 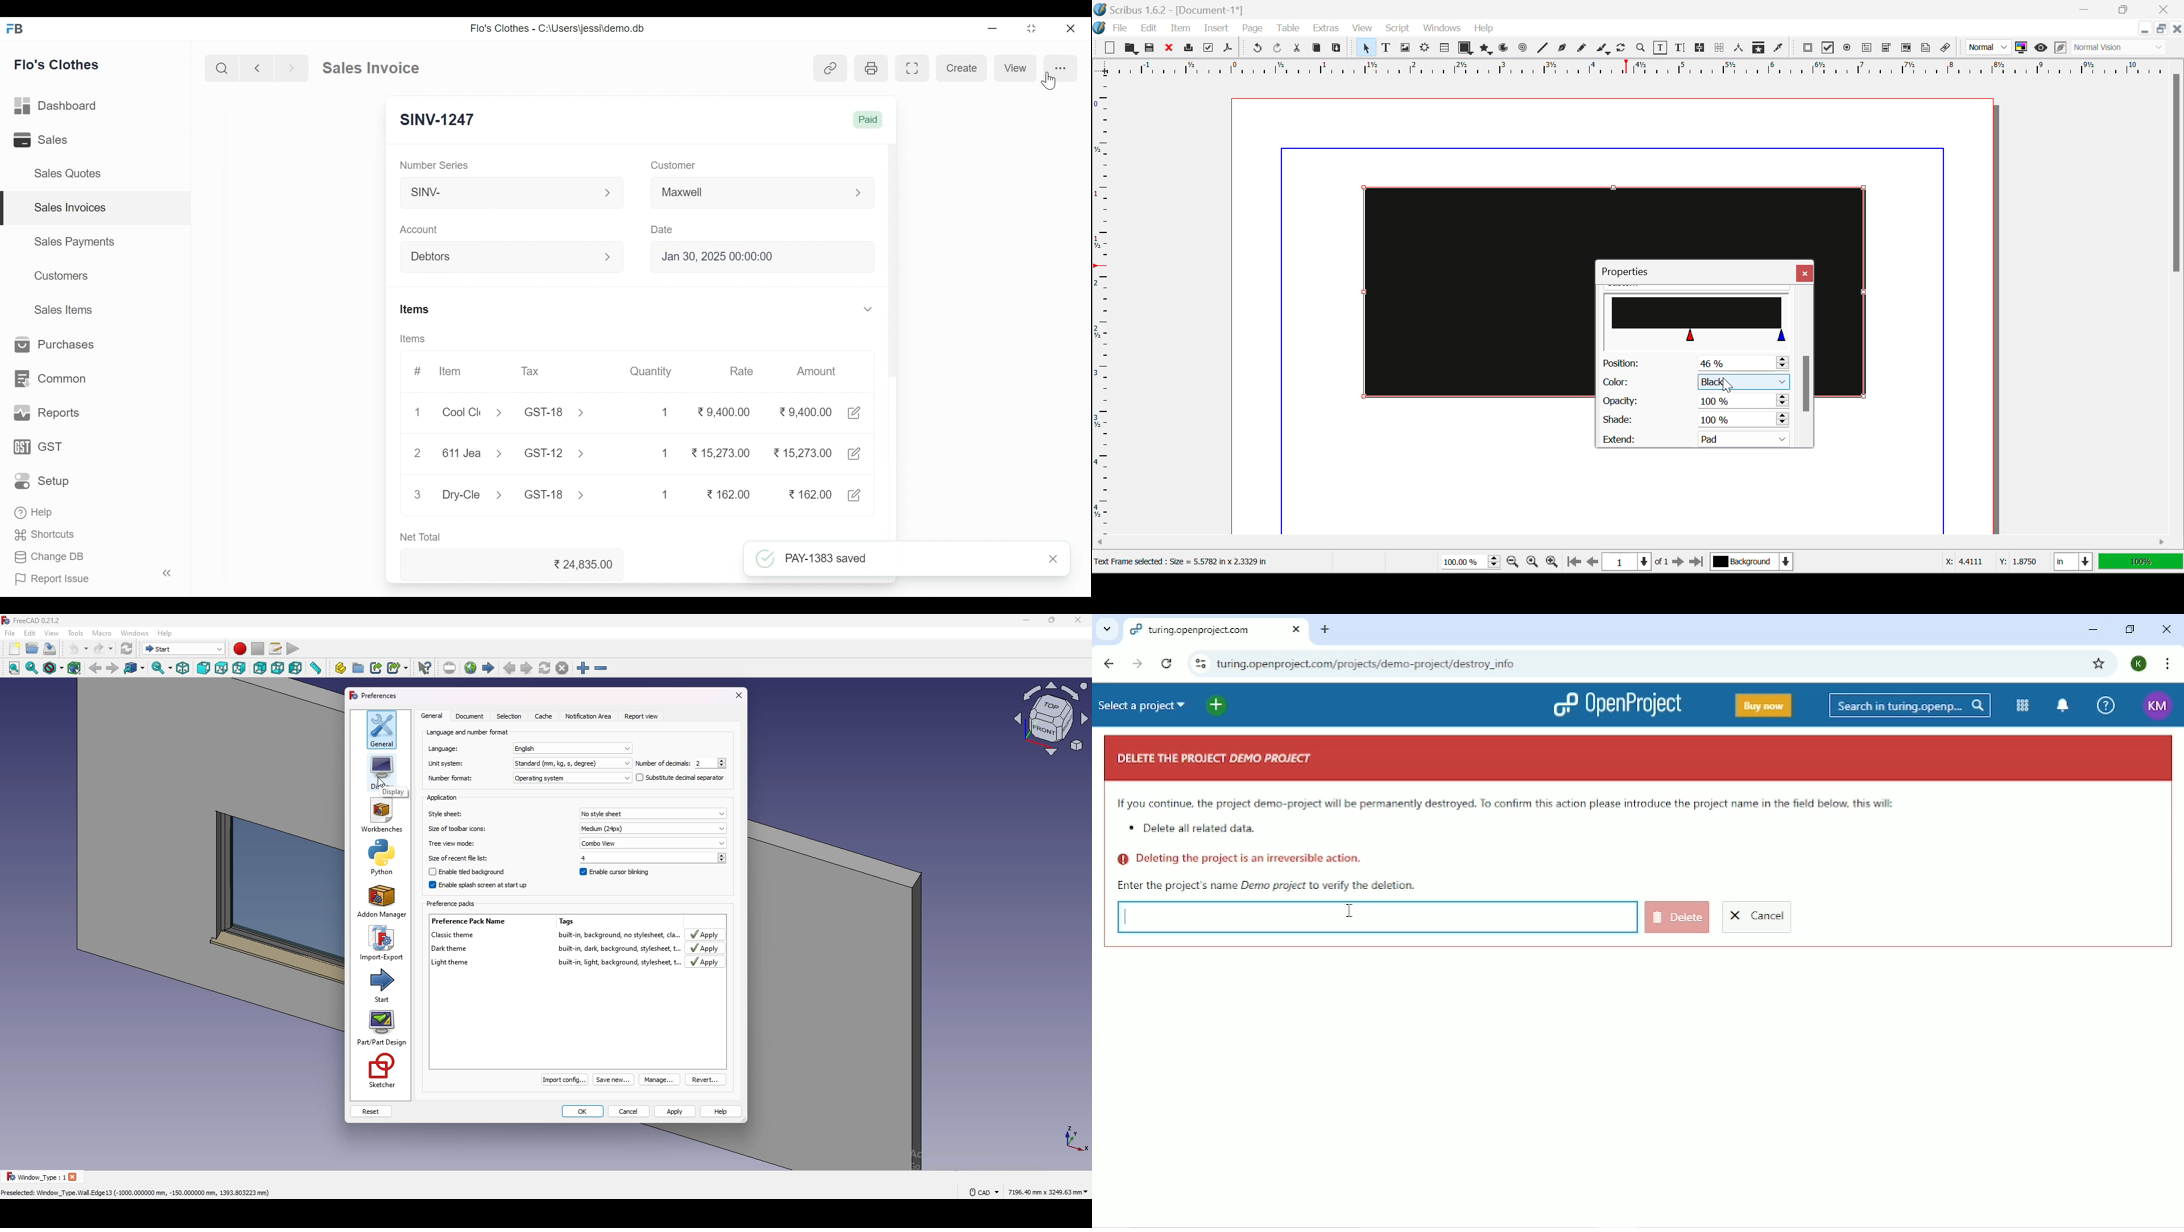 I want to click on 15,273.00, so click(x=721, y=452).